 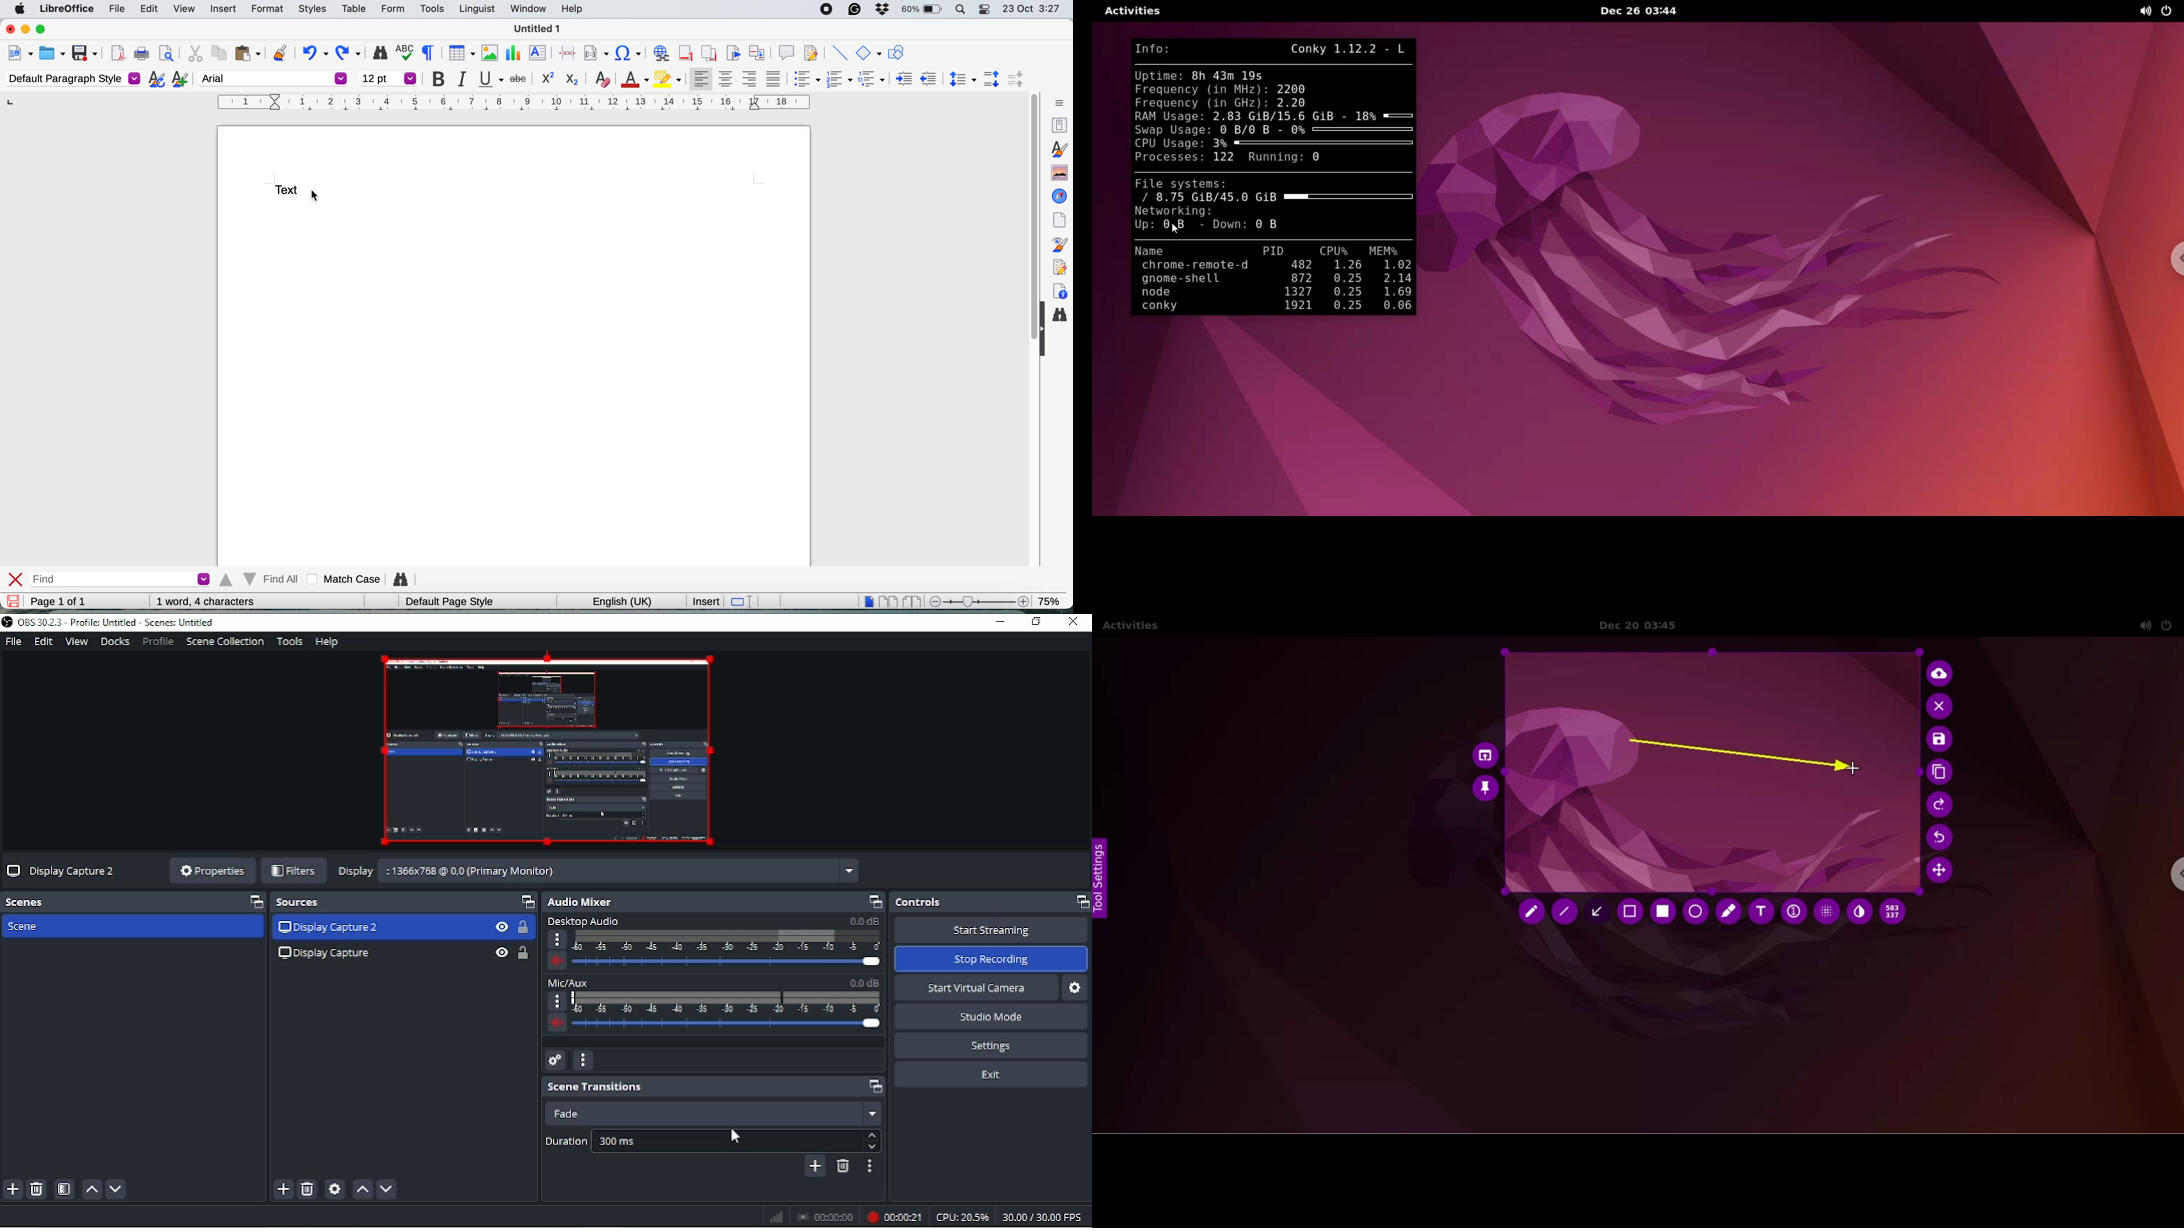 I want to click on Move source(s) up, so click(x=362, y=1189).